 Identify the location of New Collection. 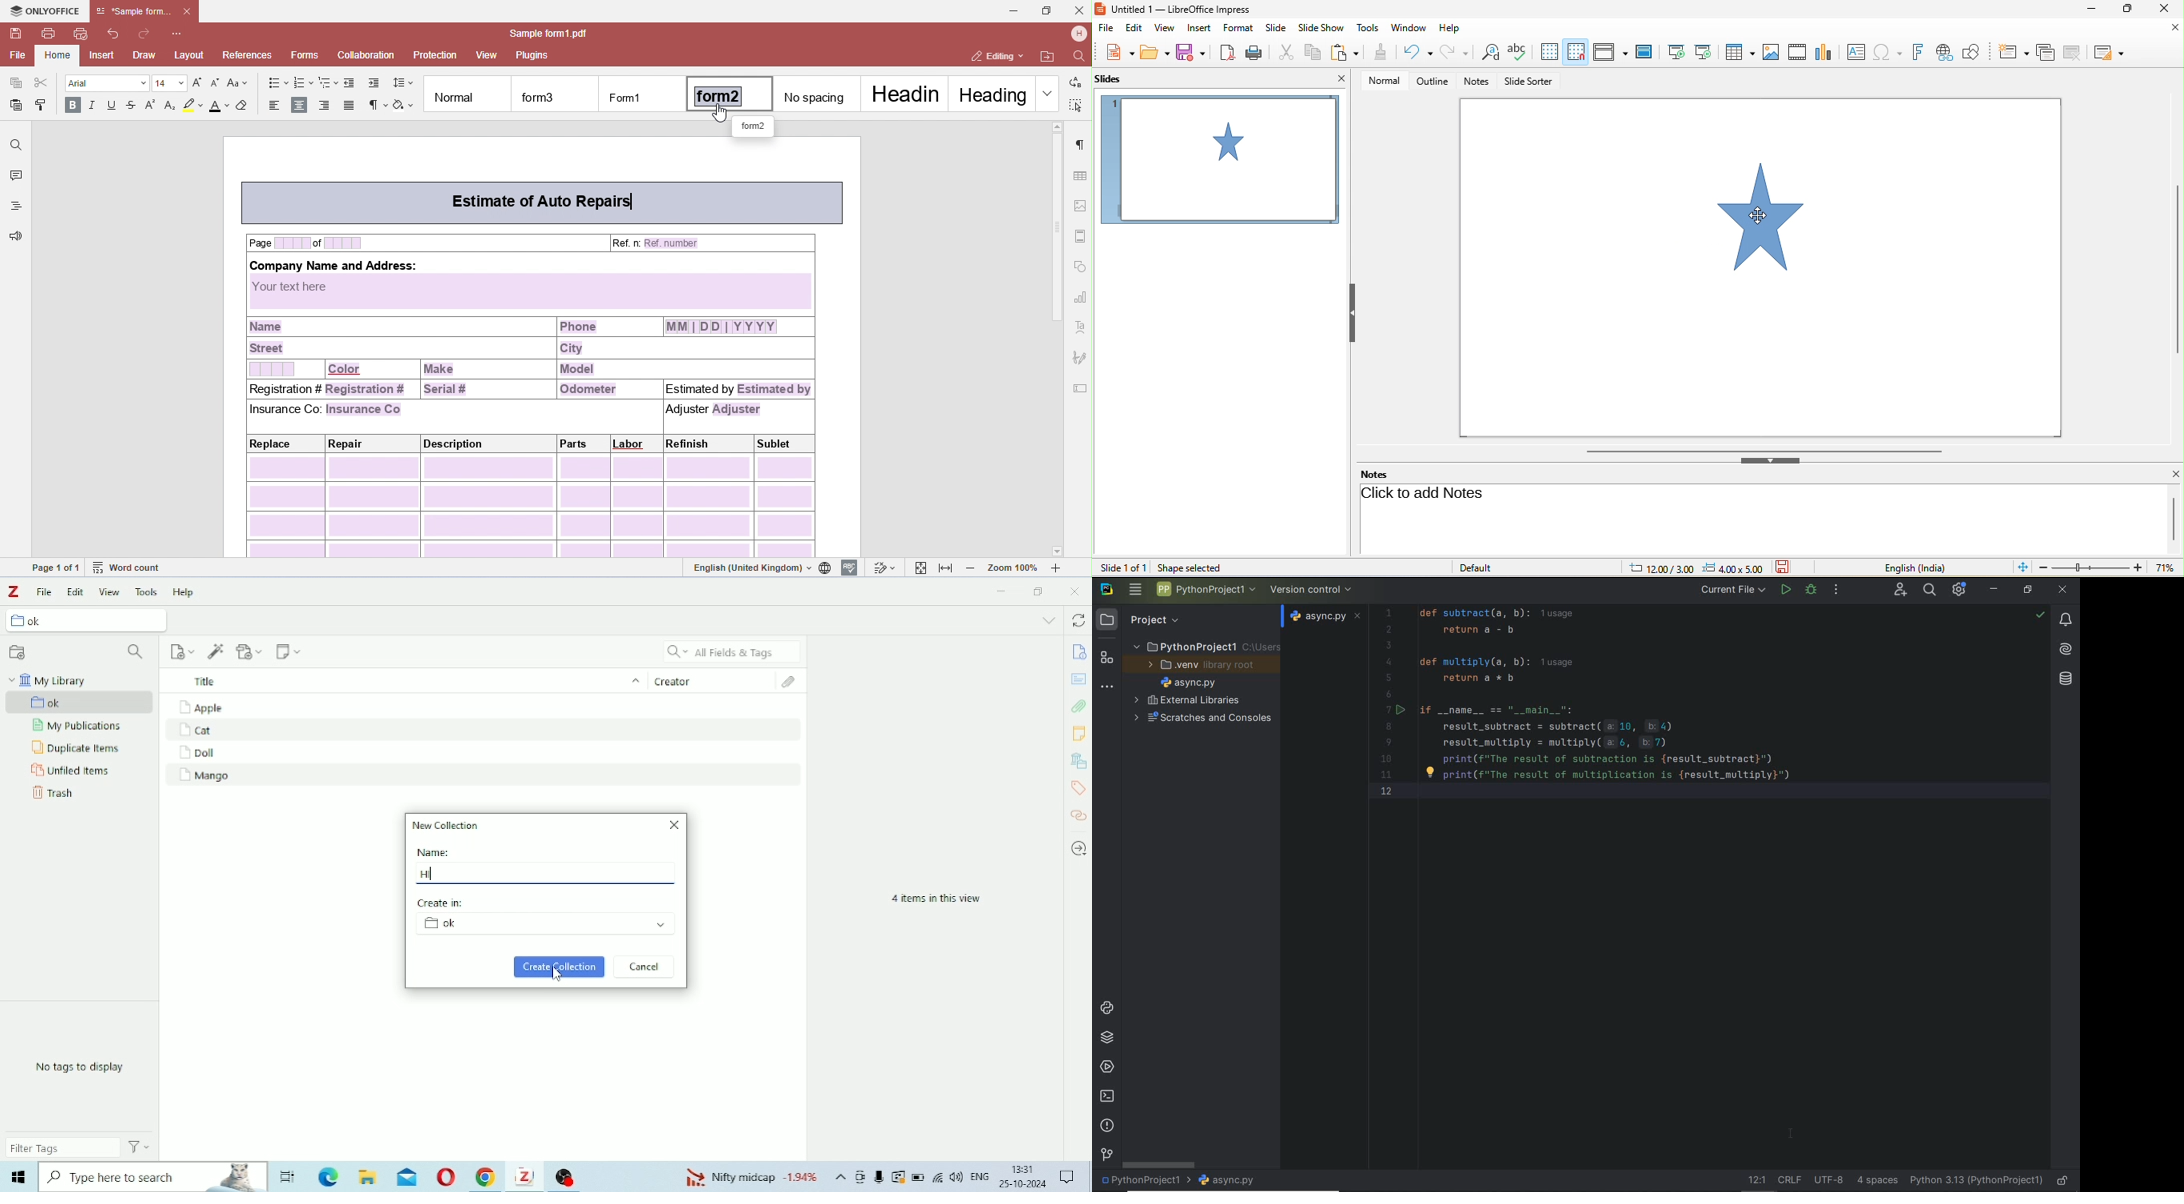
(448, 824).